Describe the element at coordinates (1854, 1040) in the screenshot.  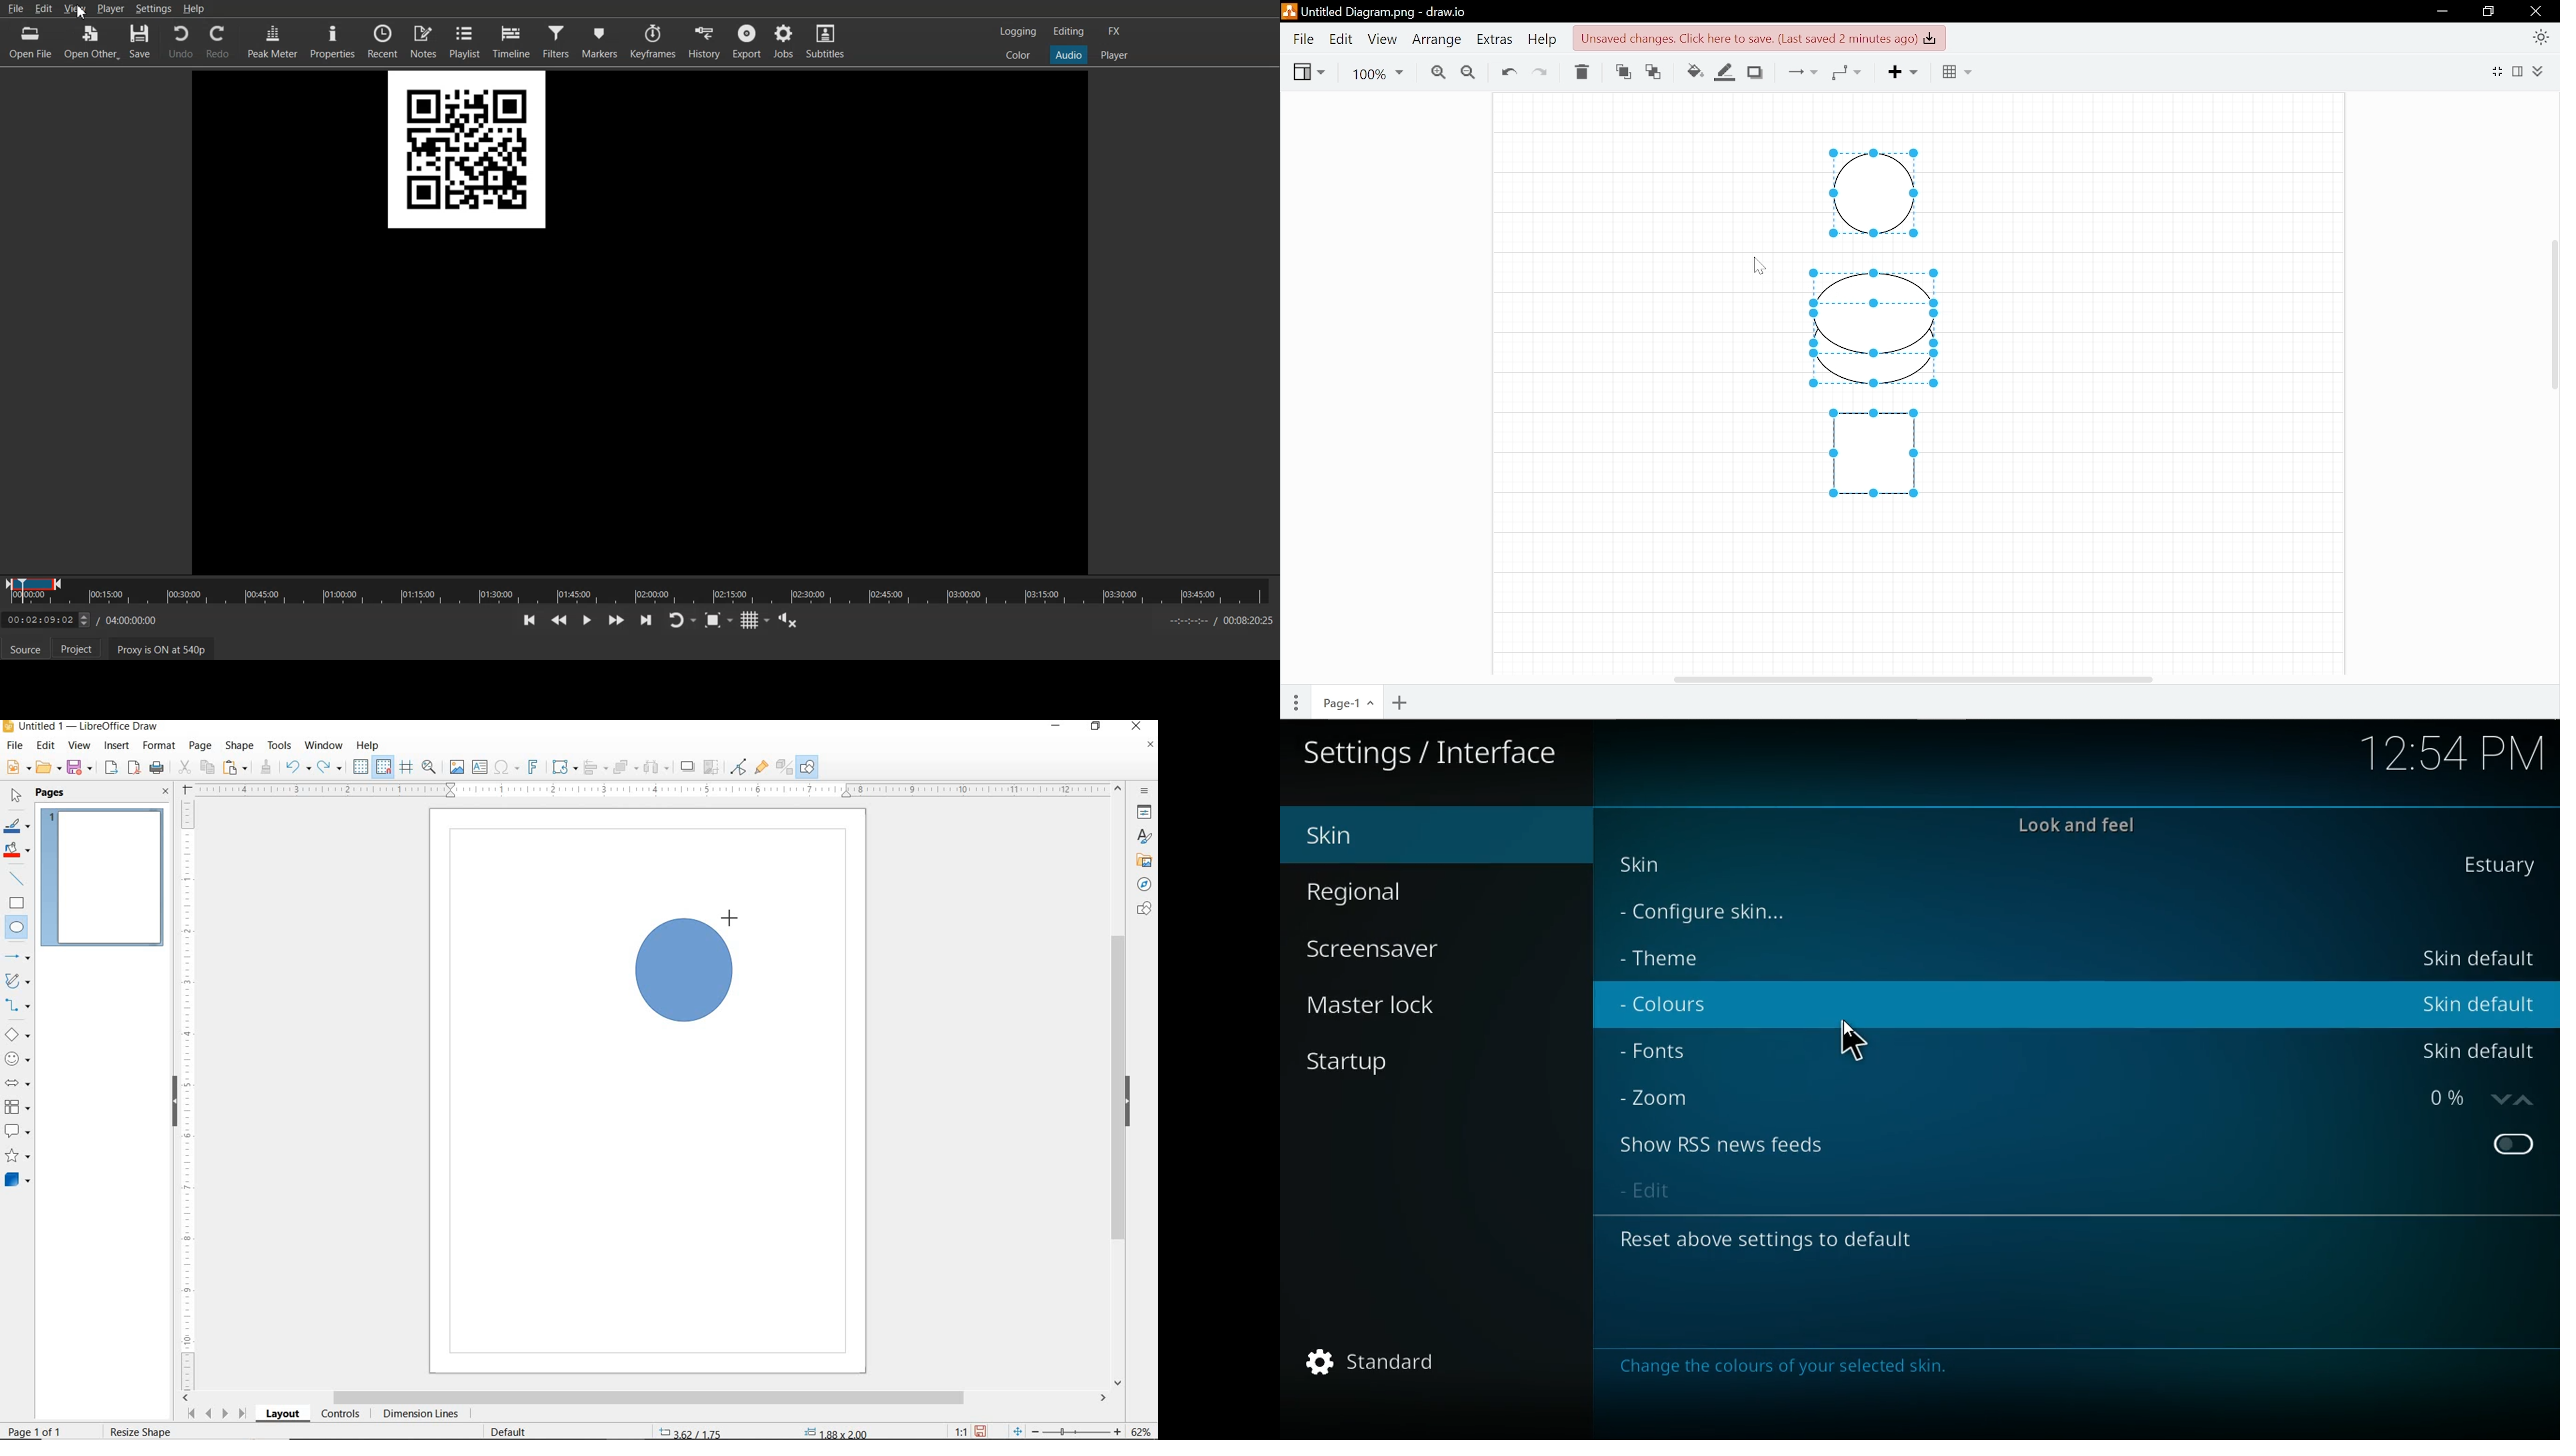
I see `cursor` at that location.